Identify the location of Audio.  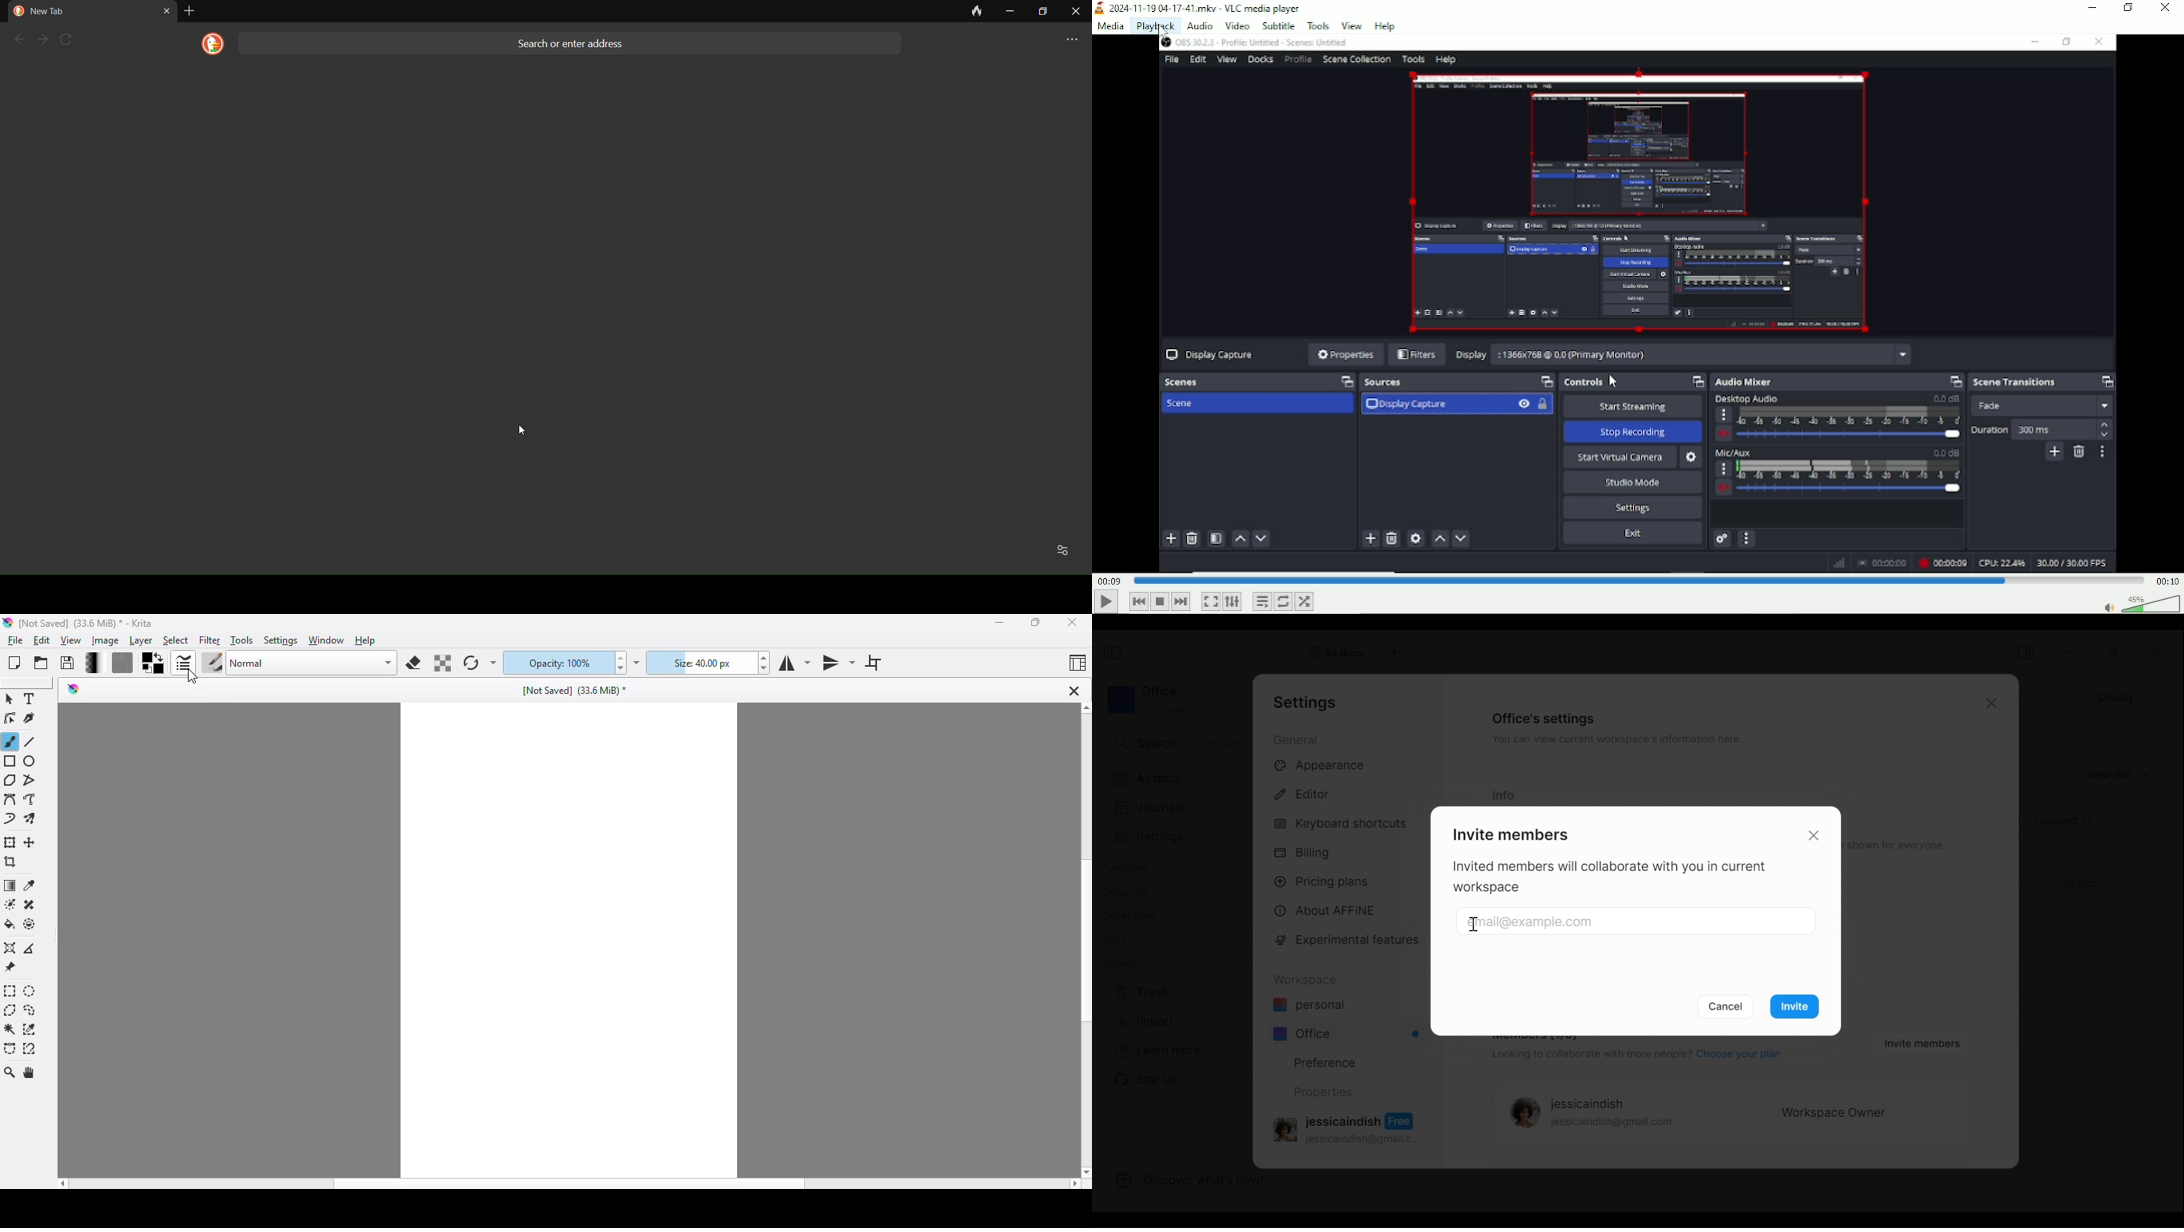
(1199, 25).